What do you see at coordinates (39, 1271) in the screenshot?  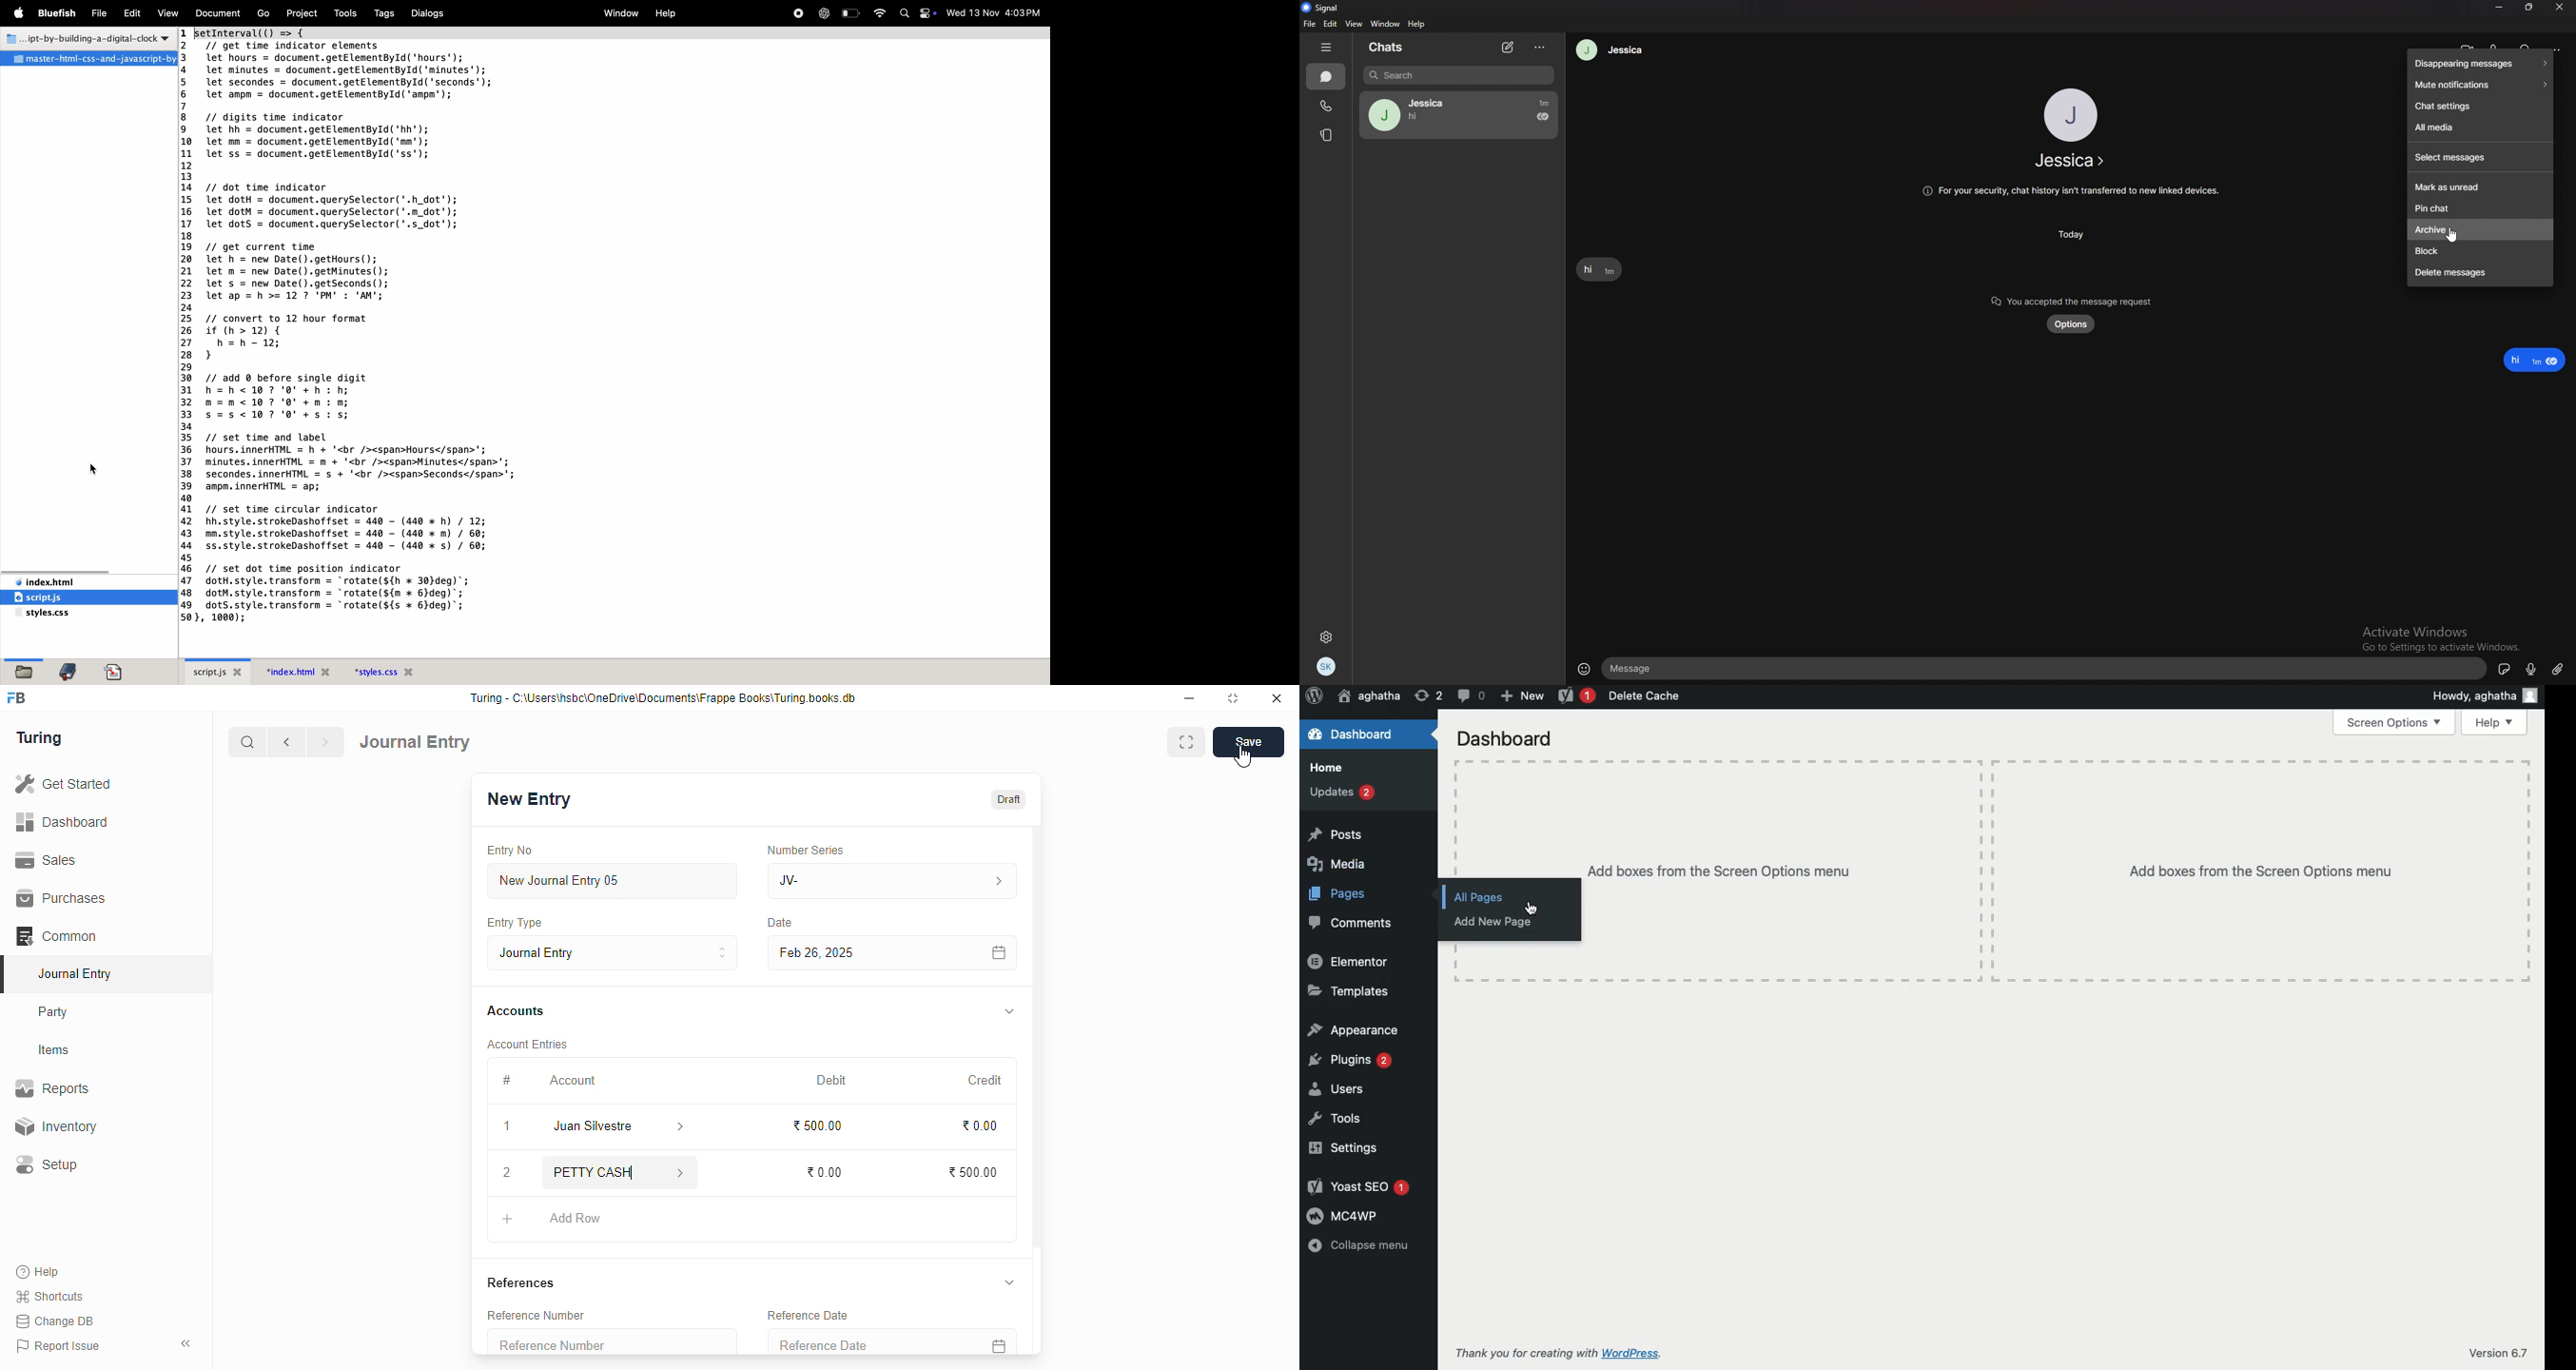 I see `help` at bounding box center [39, 1271].